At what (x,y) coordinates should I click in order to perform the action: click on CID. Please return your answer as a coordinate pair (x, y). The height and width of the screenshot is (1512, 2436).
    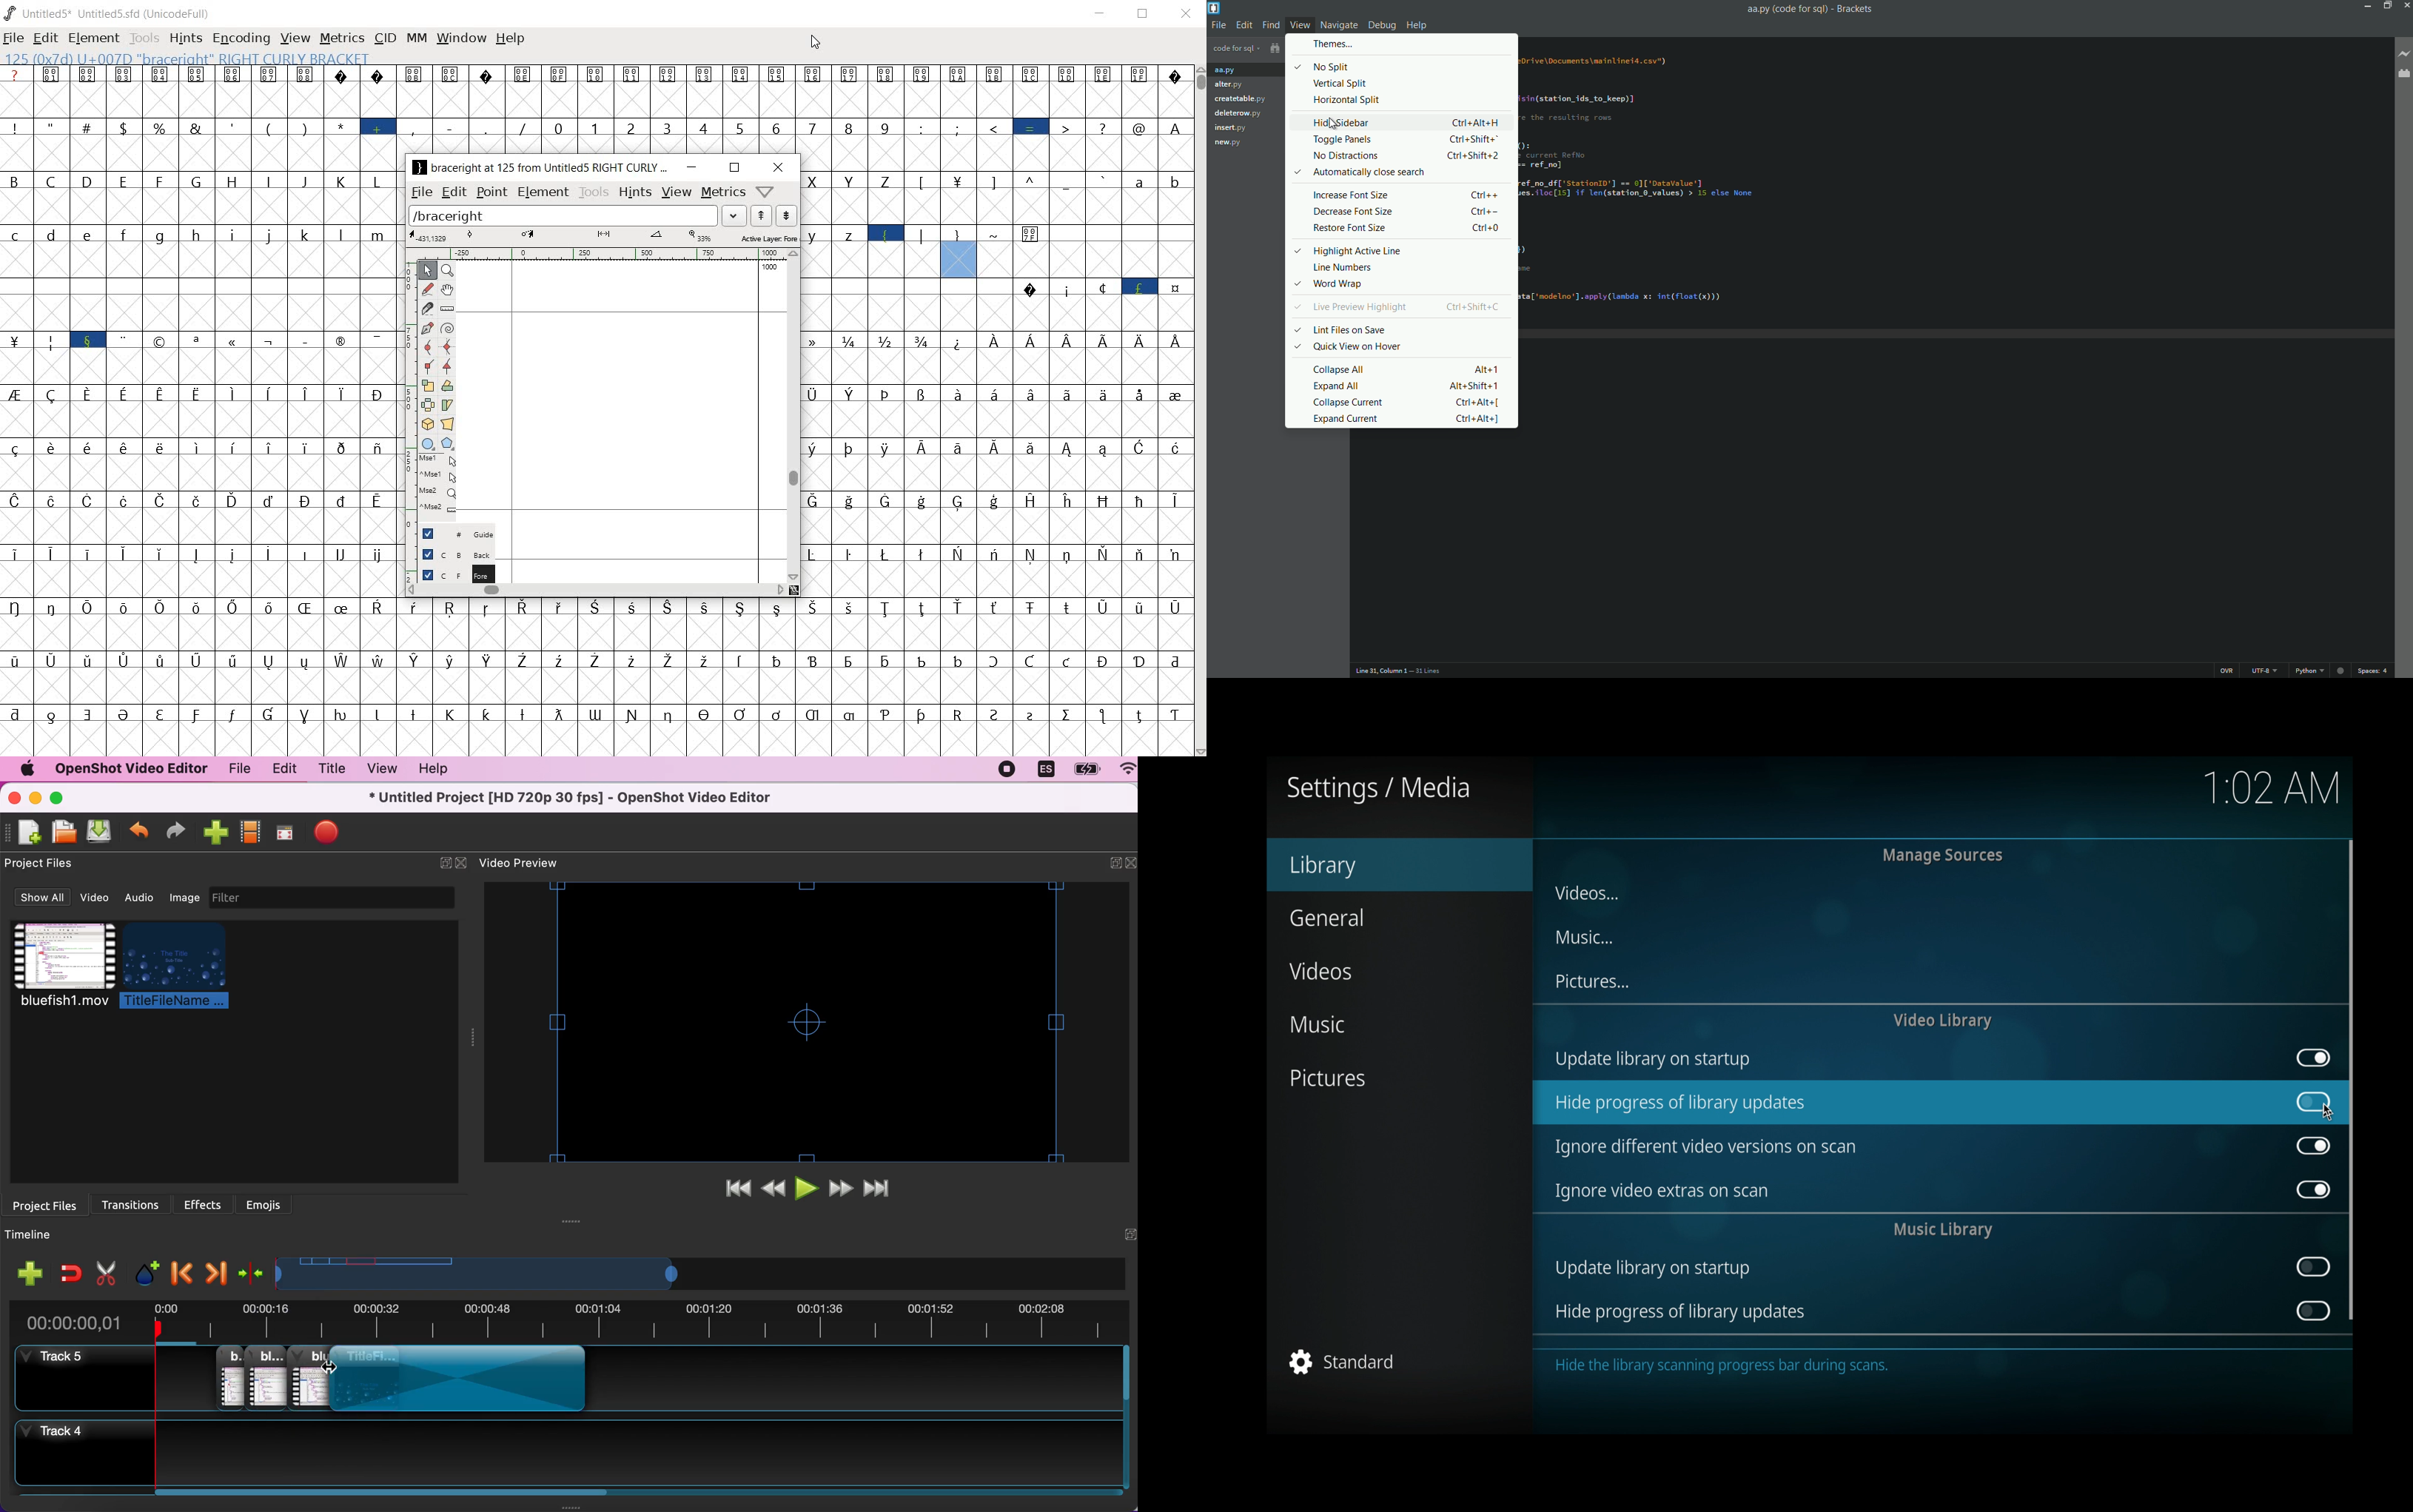
    Looking at the image, I should click on (385, 38).